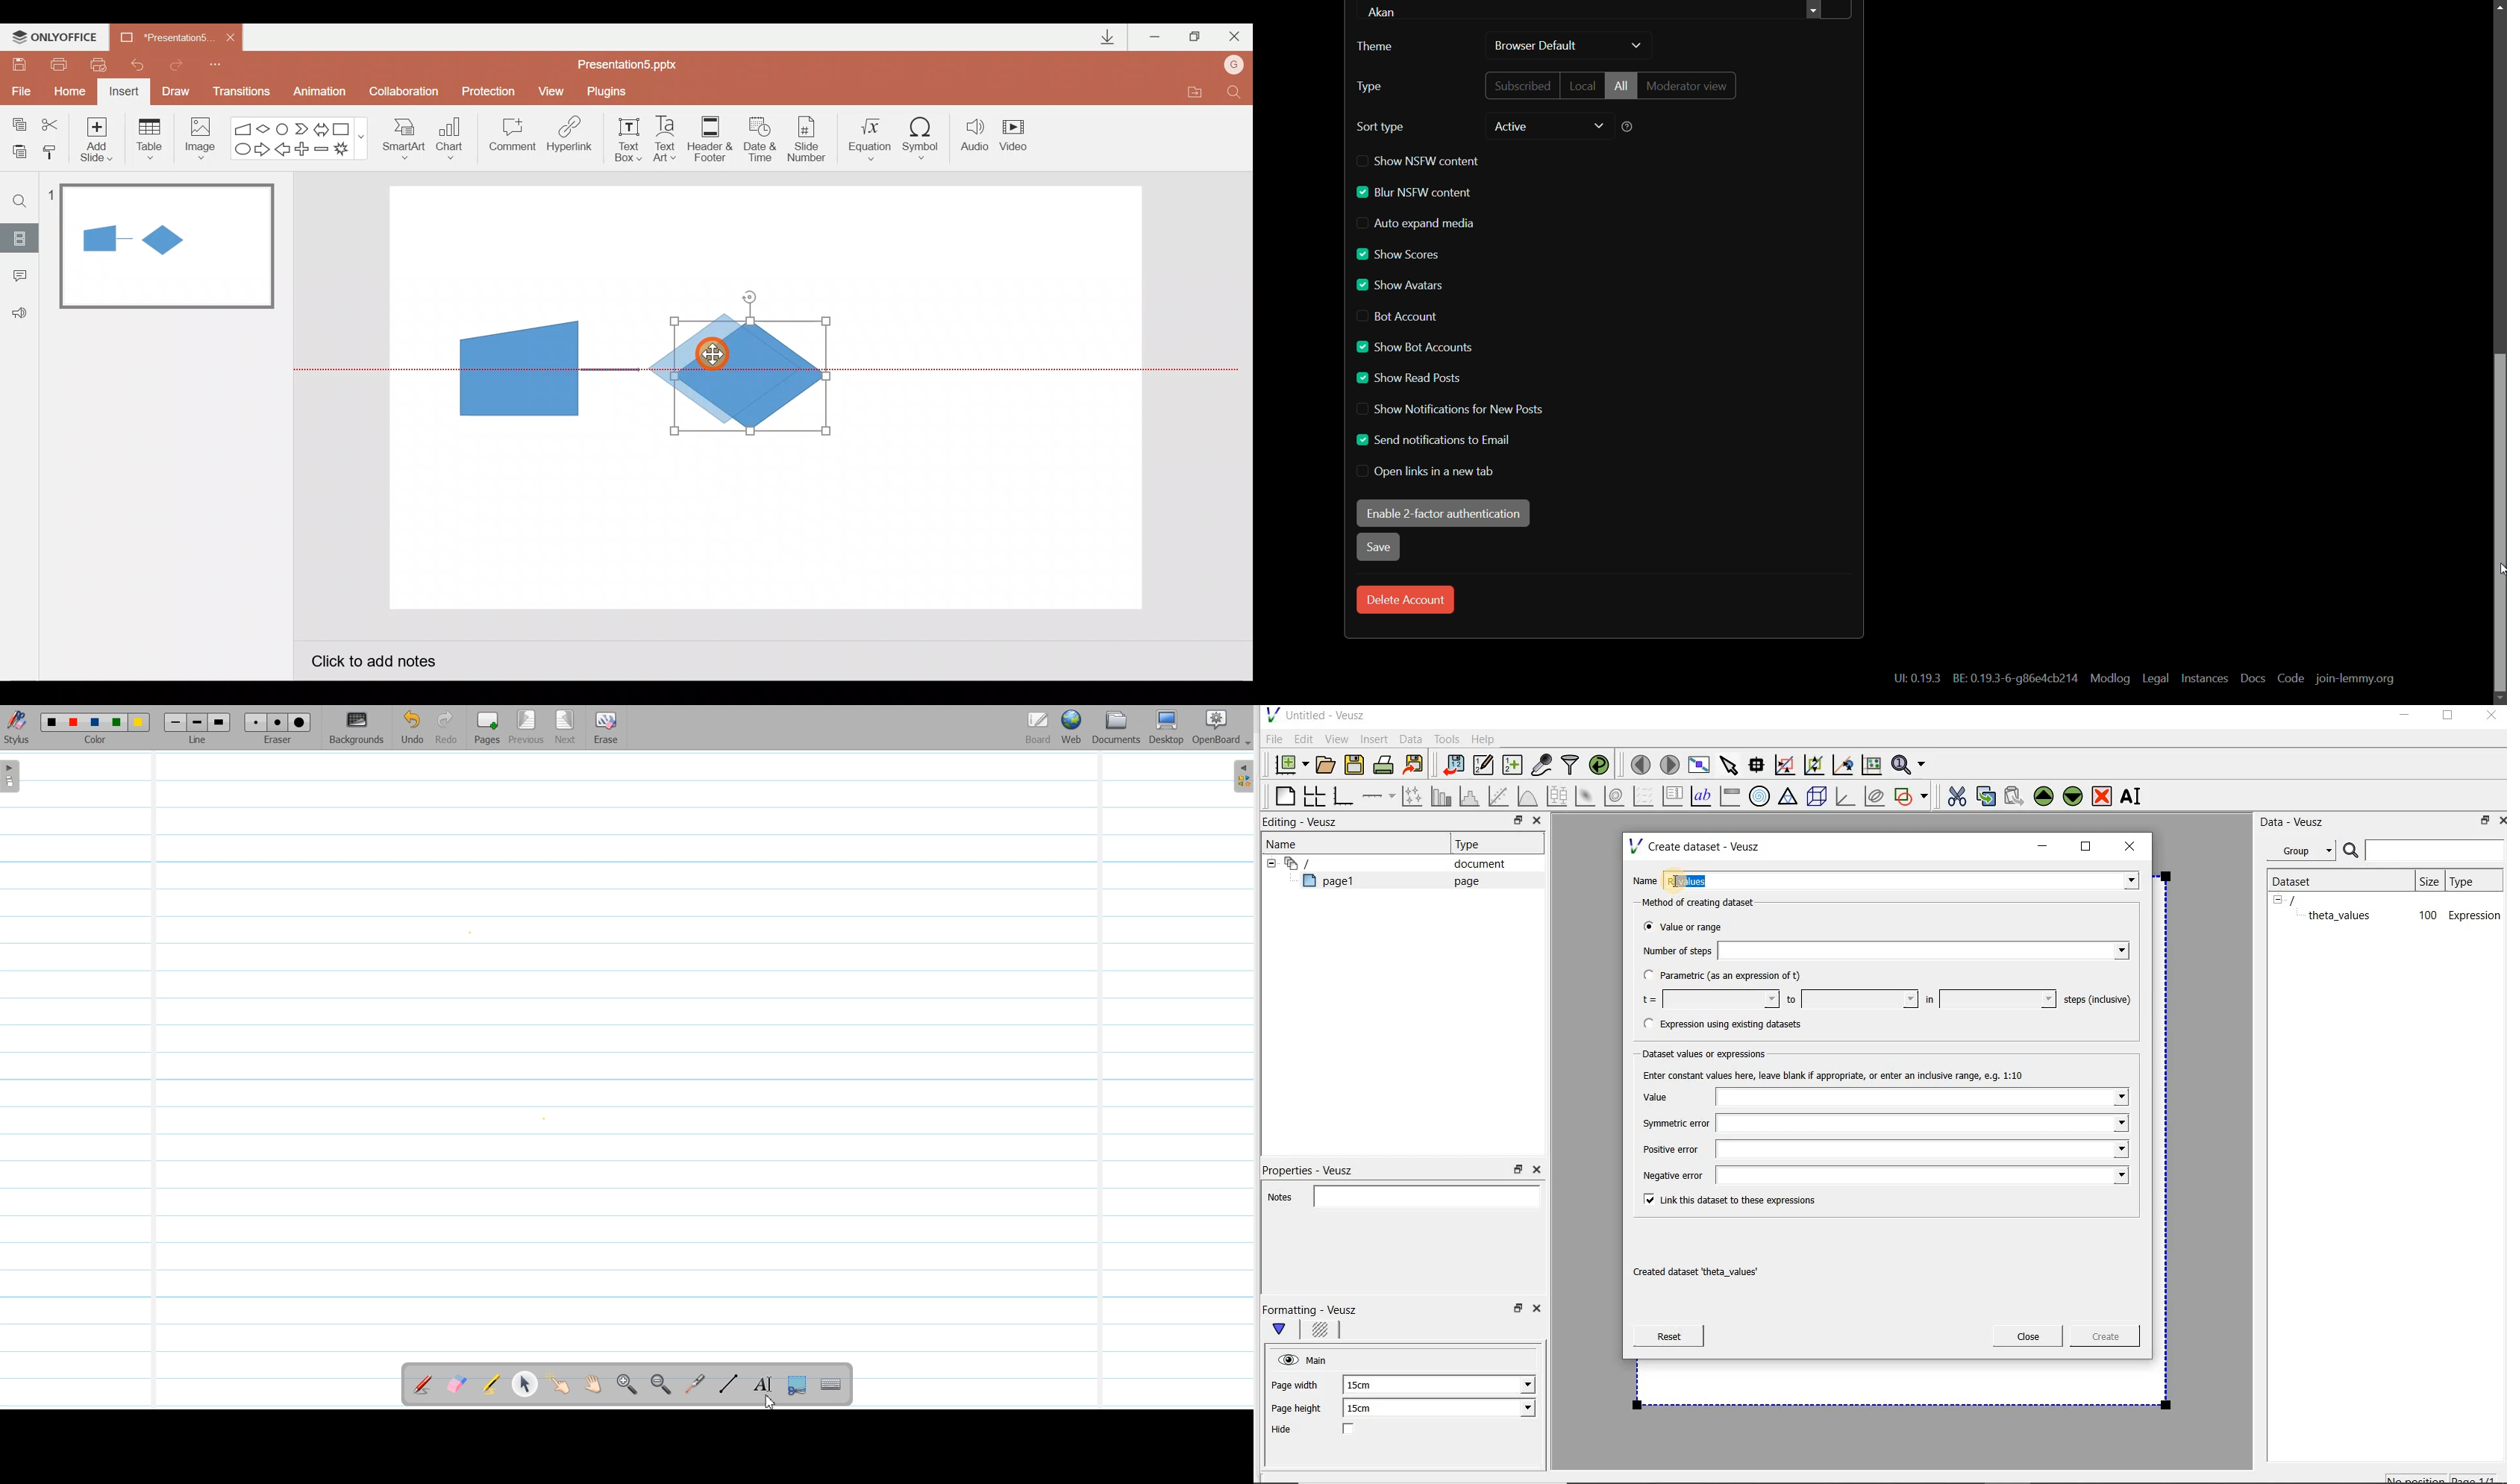 This screenshot has height=1484, width=2520. Describe the element at coordinates (2252, 678) in the screenshot. I see `docs` at that location.